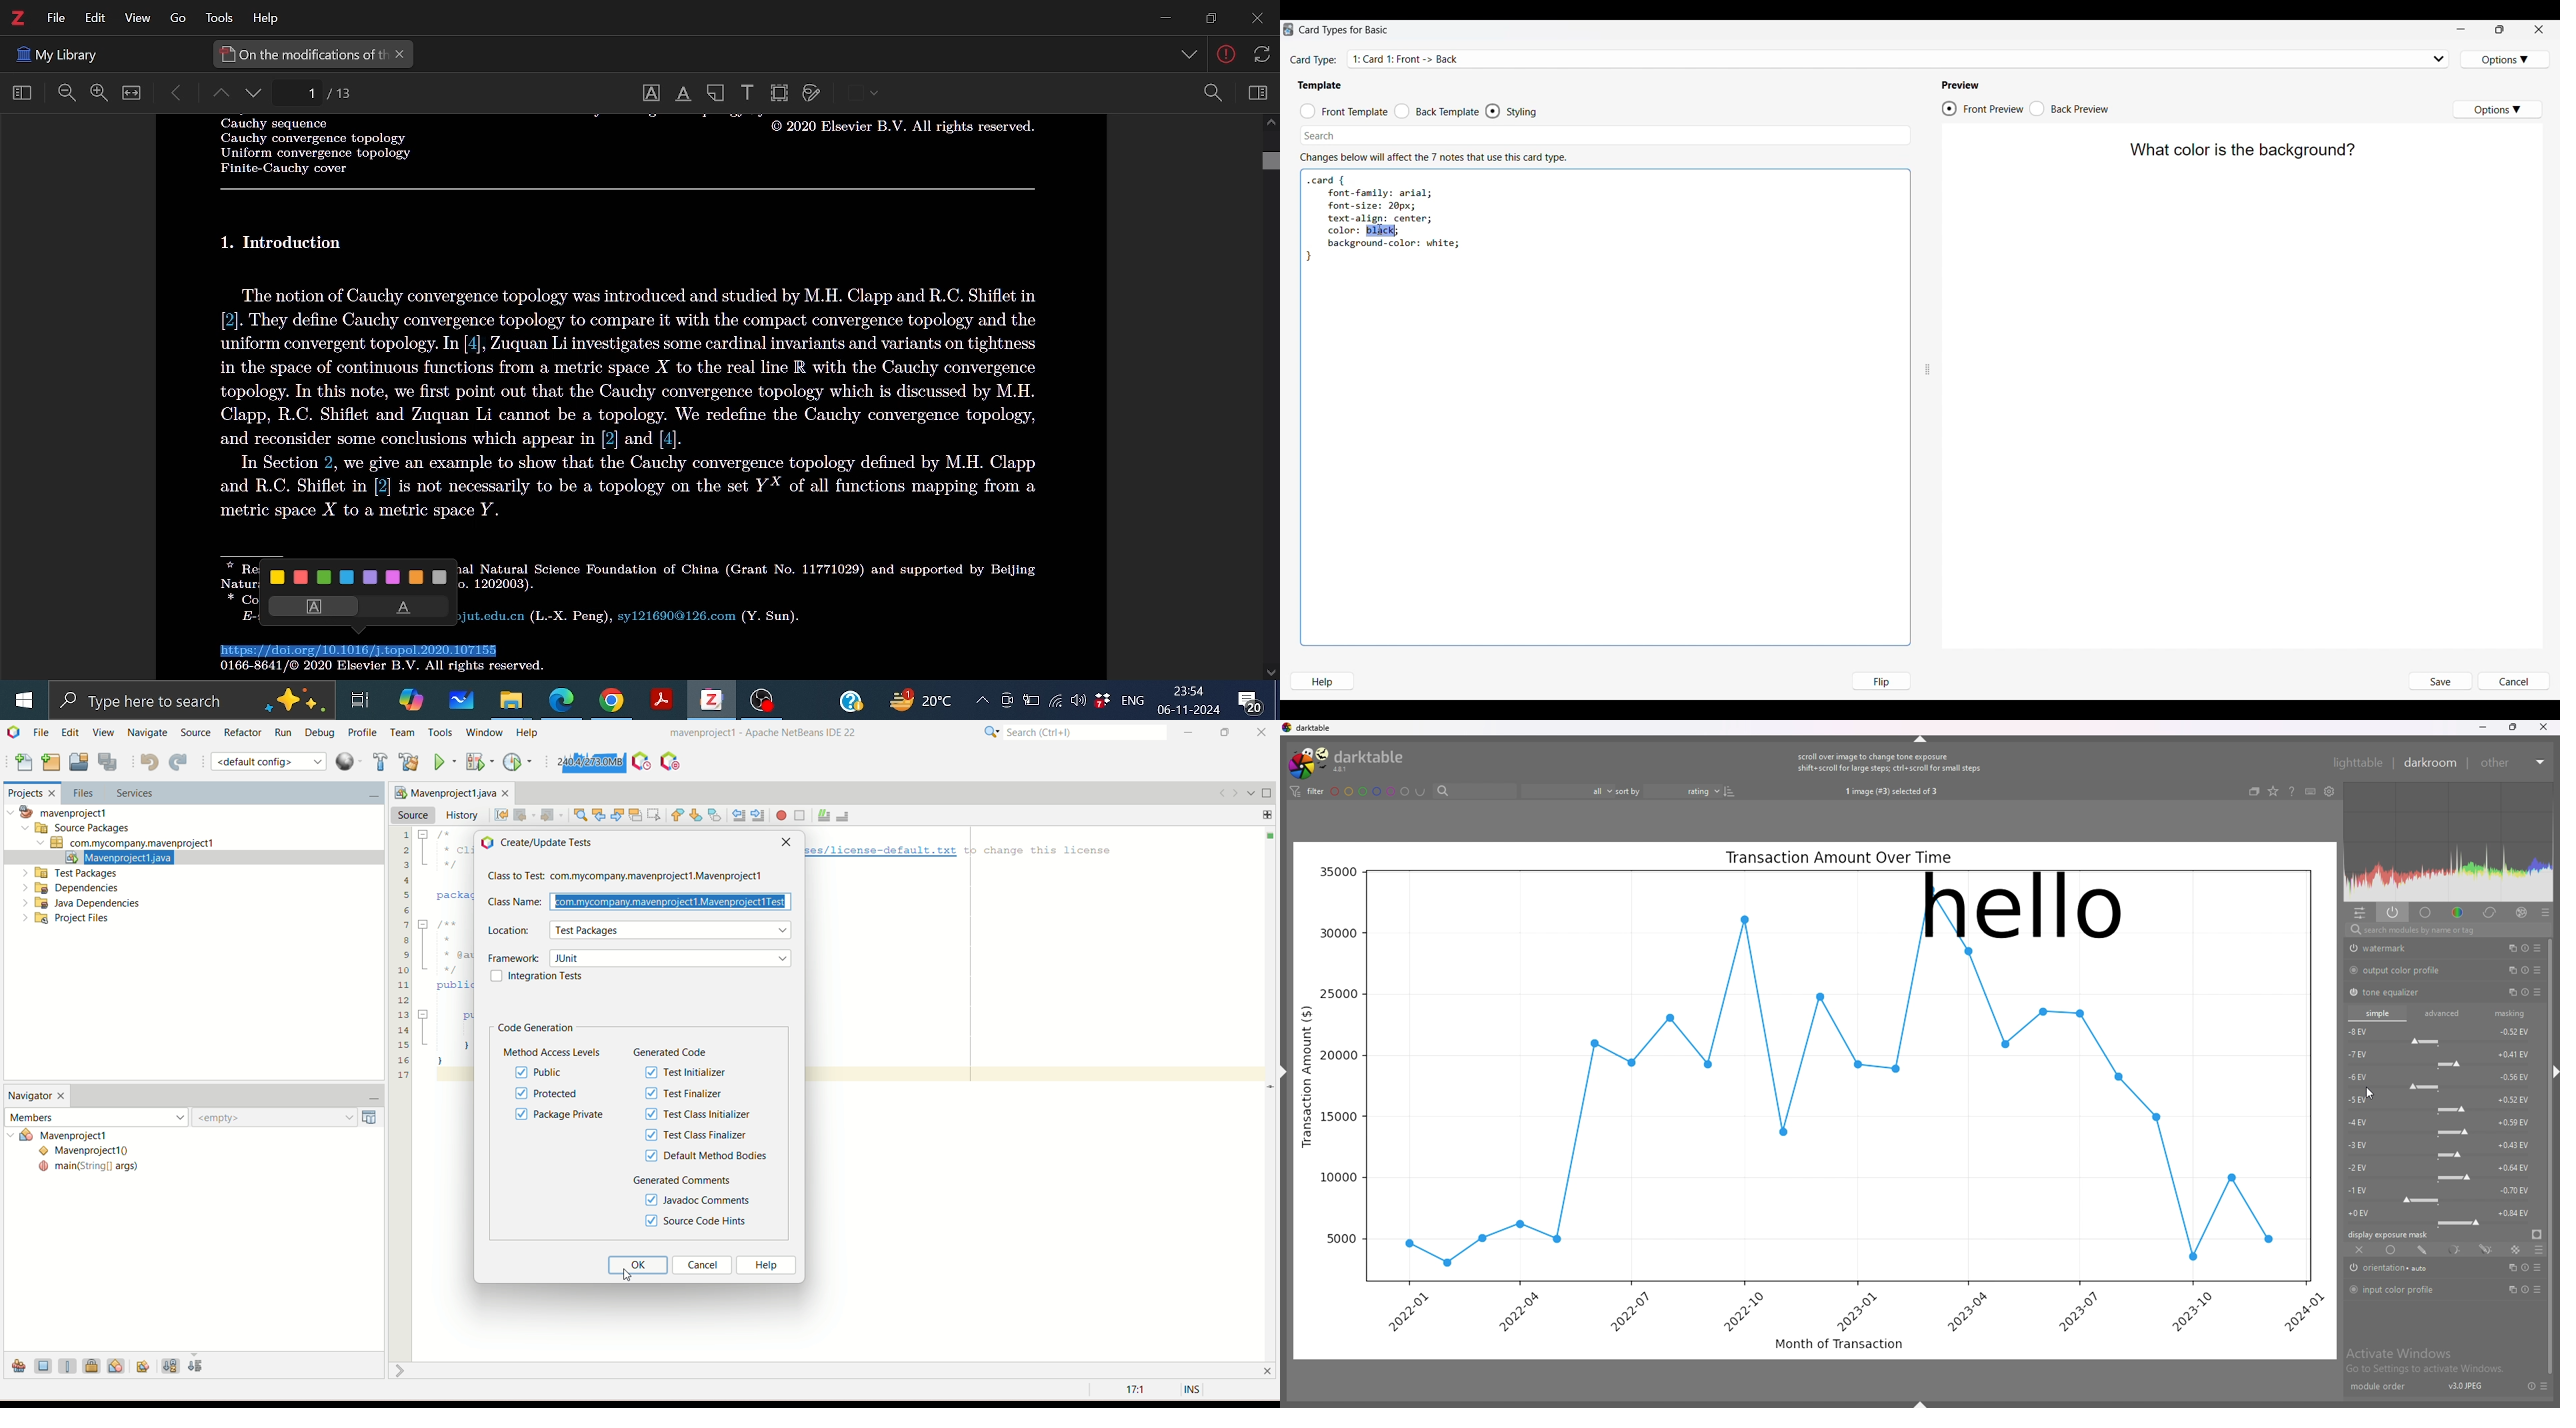 The image size is (2576, 1428). Describe the element at coordinates (2461, 29) in the screenshot. I see `Minimize` at that location.